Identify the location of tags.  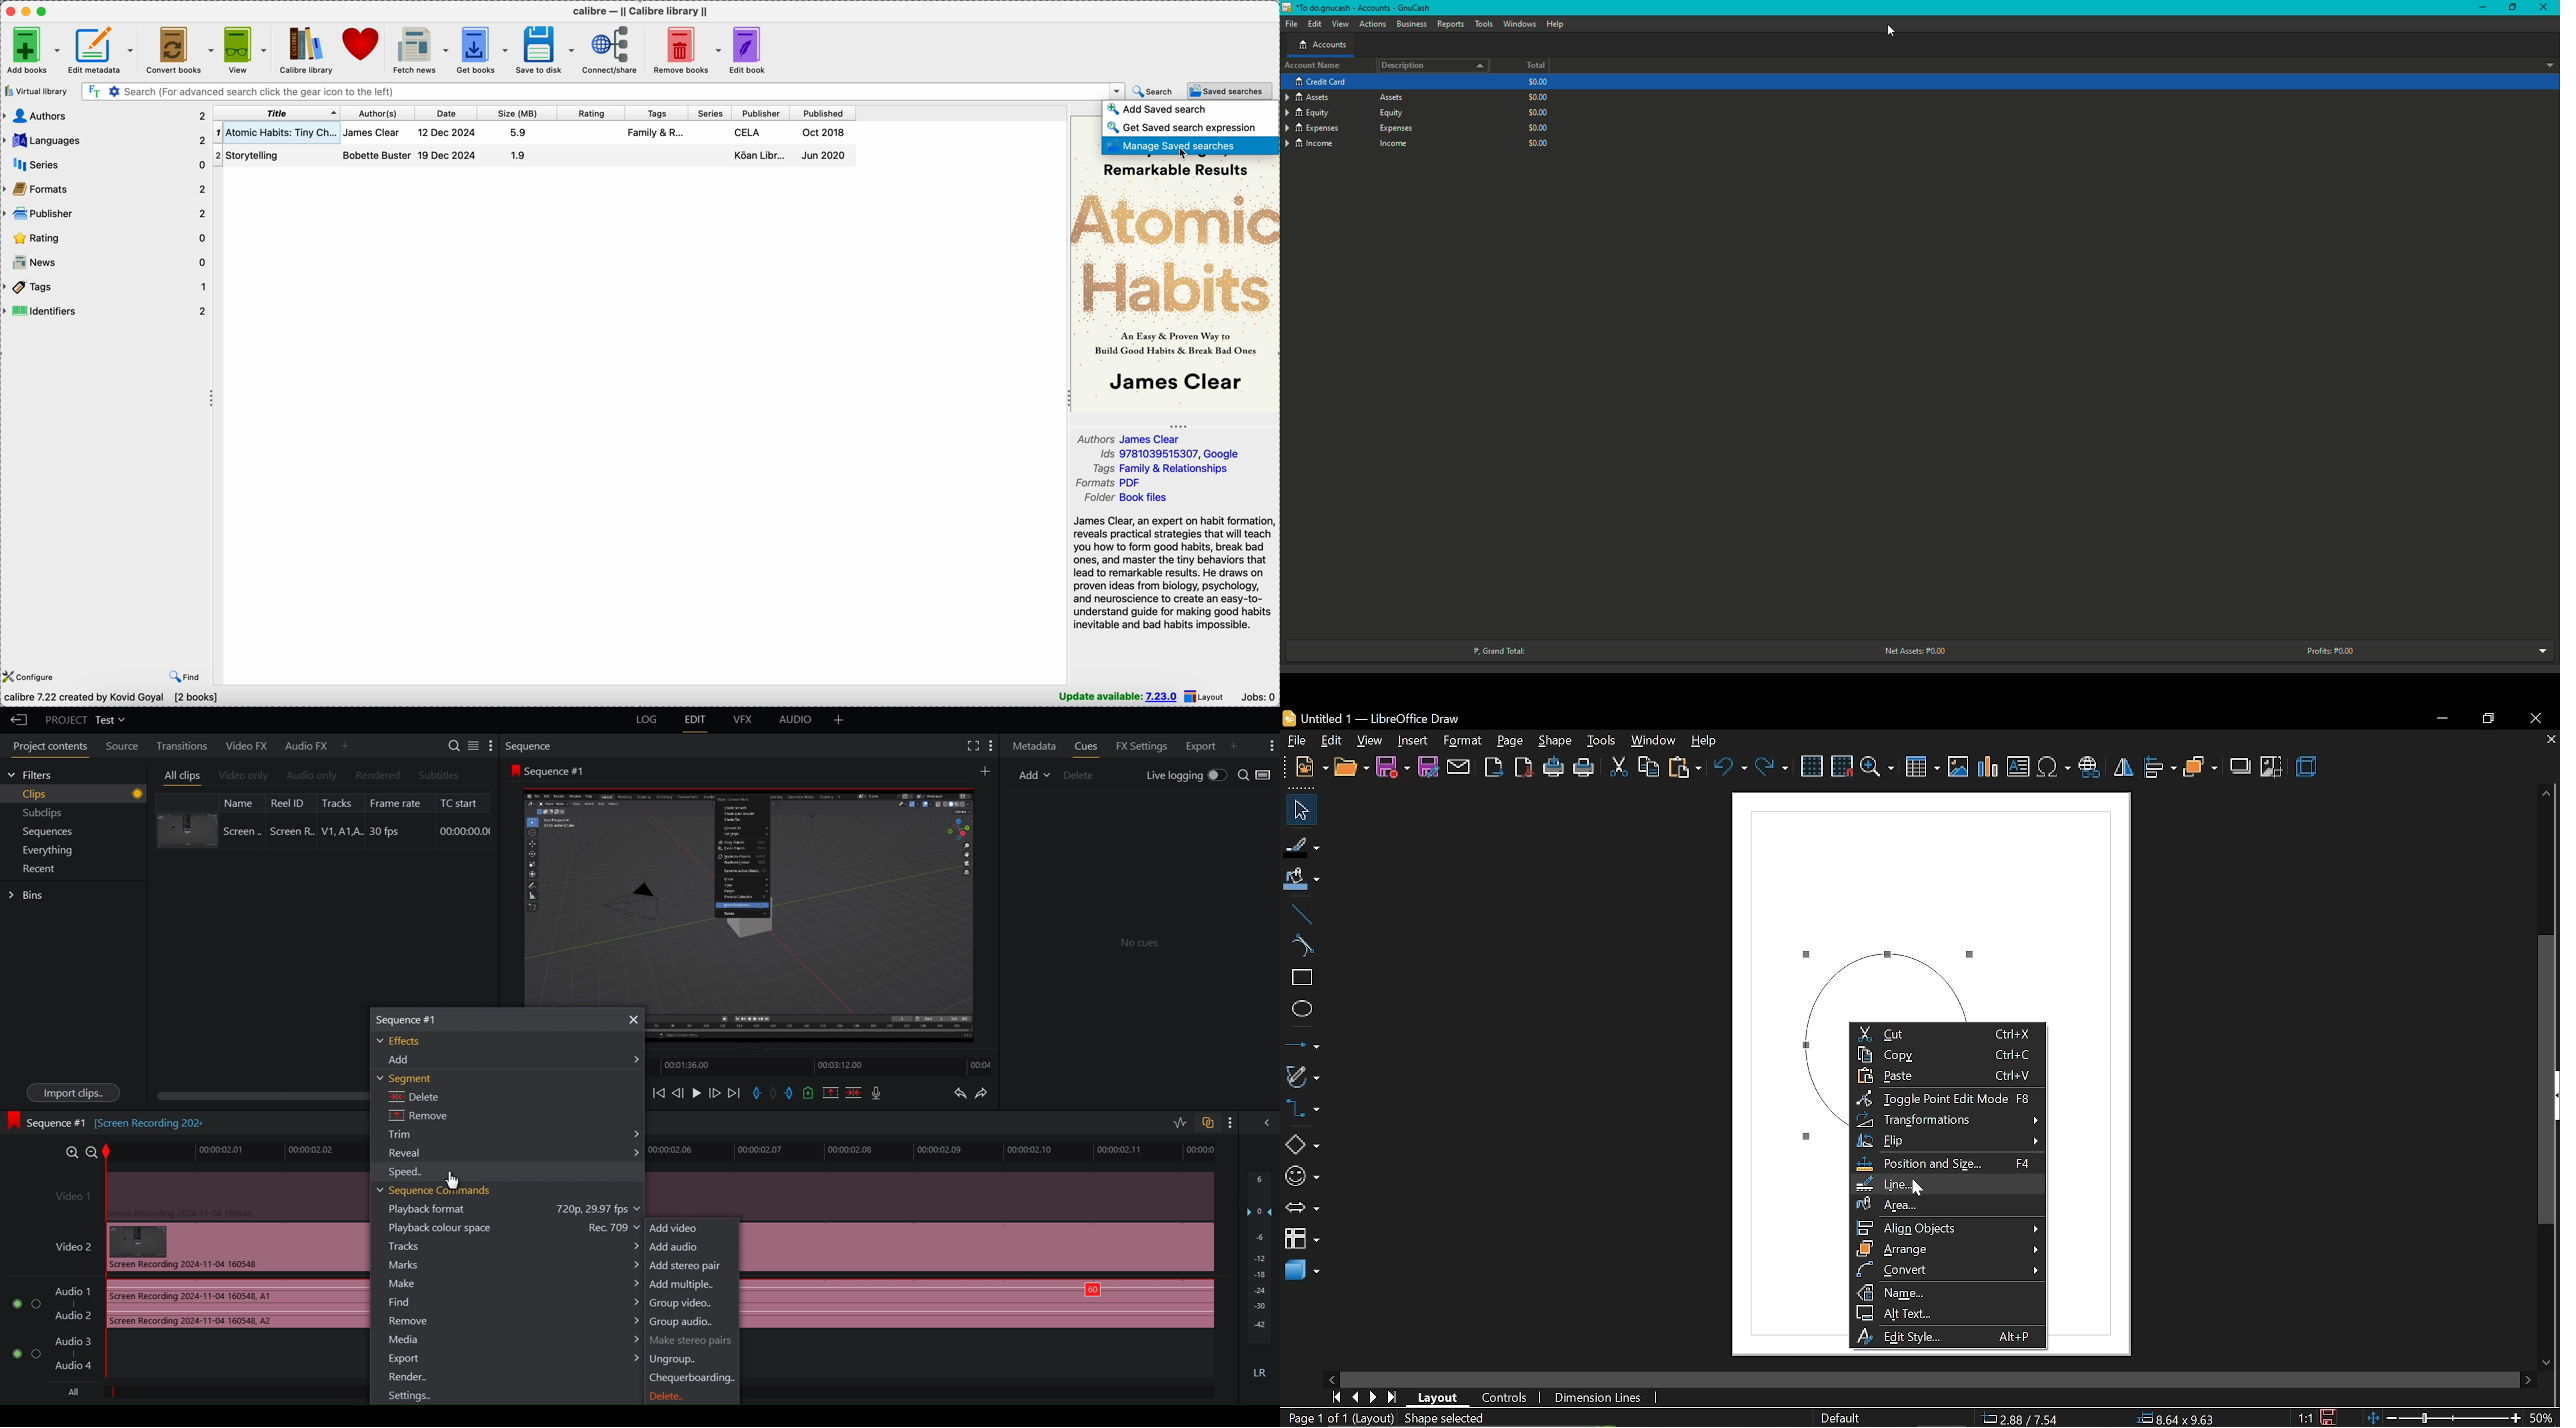
(653, 113).